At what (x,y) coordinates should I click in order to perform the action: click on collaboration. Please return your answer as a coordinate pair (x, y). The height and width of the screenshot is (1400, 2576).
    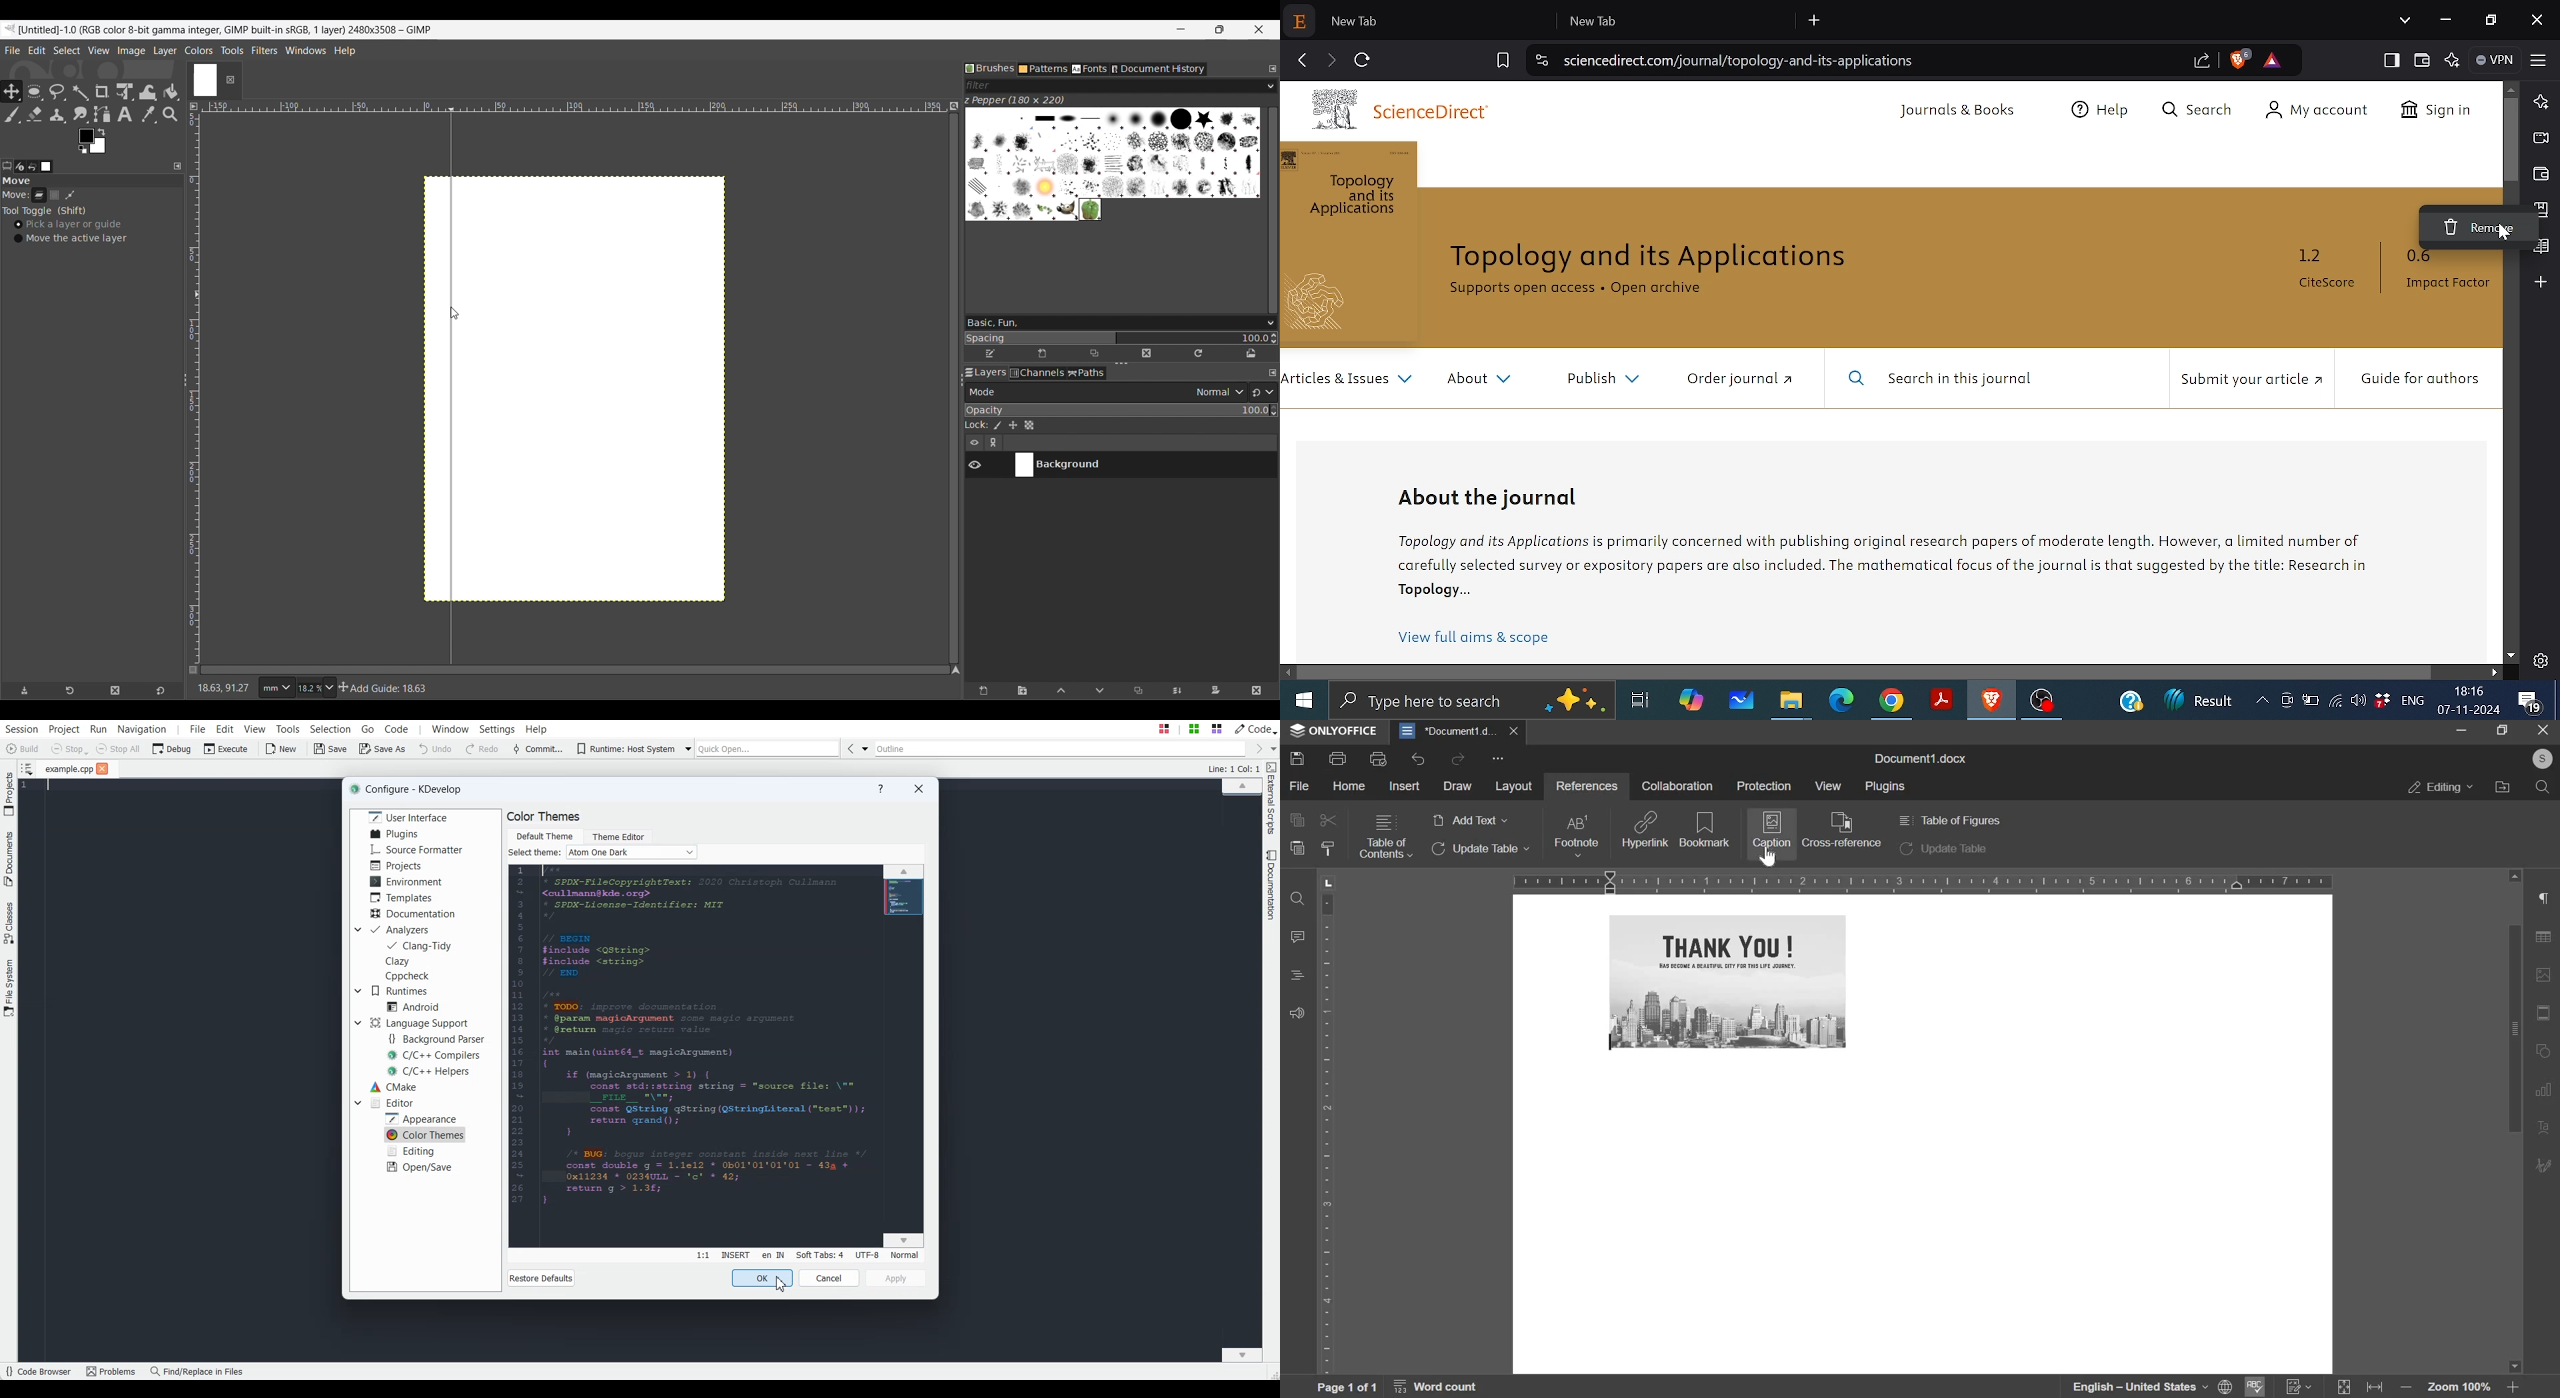
    Looking at the image, I should click on (1677, 786).